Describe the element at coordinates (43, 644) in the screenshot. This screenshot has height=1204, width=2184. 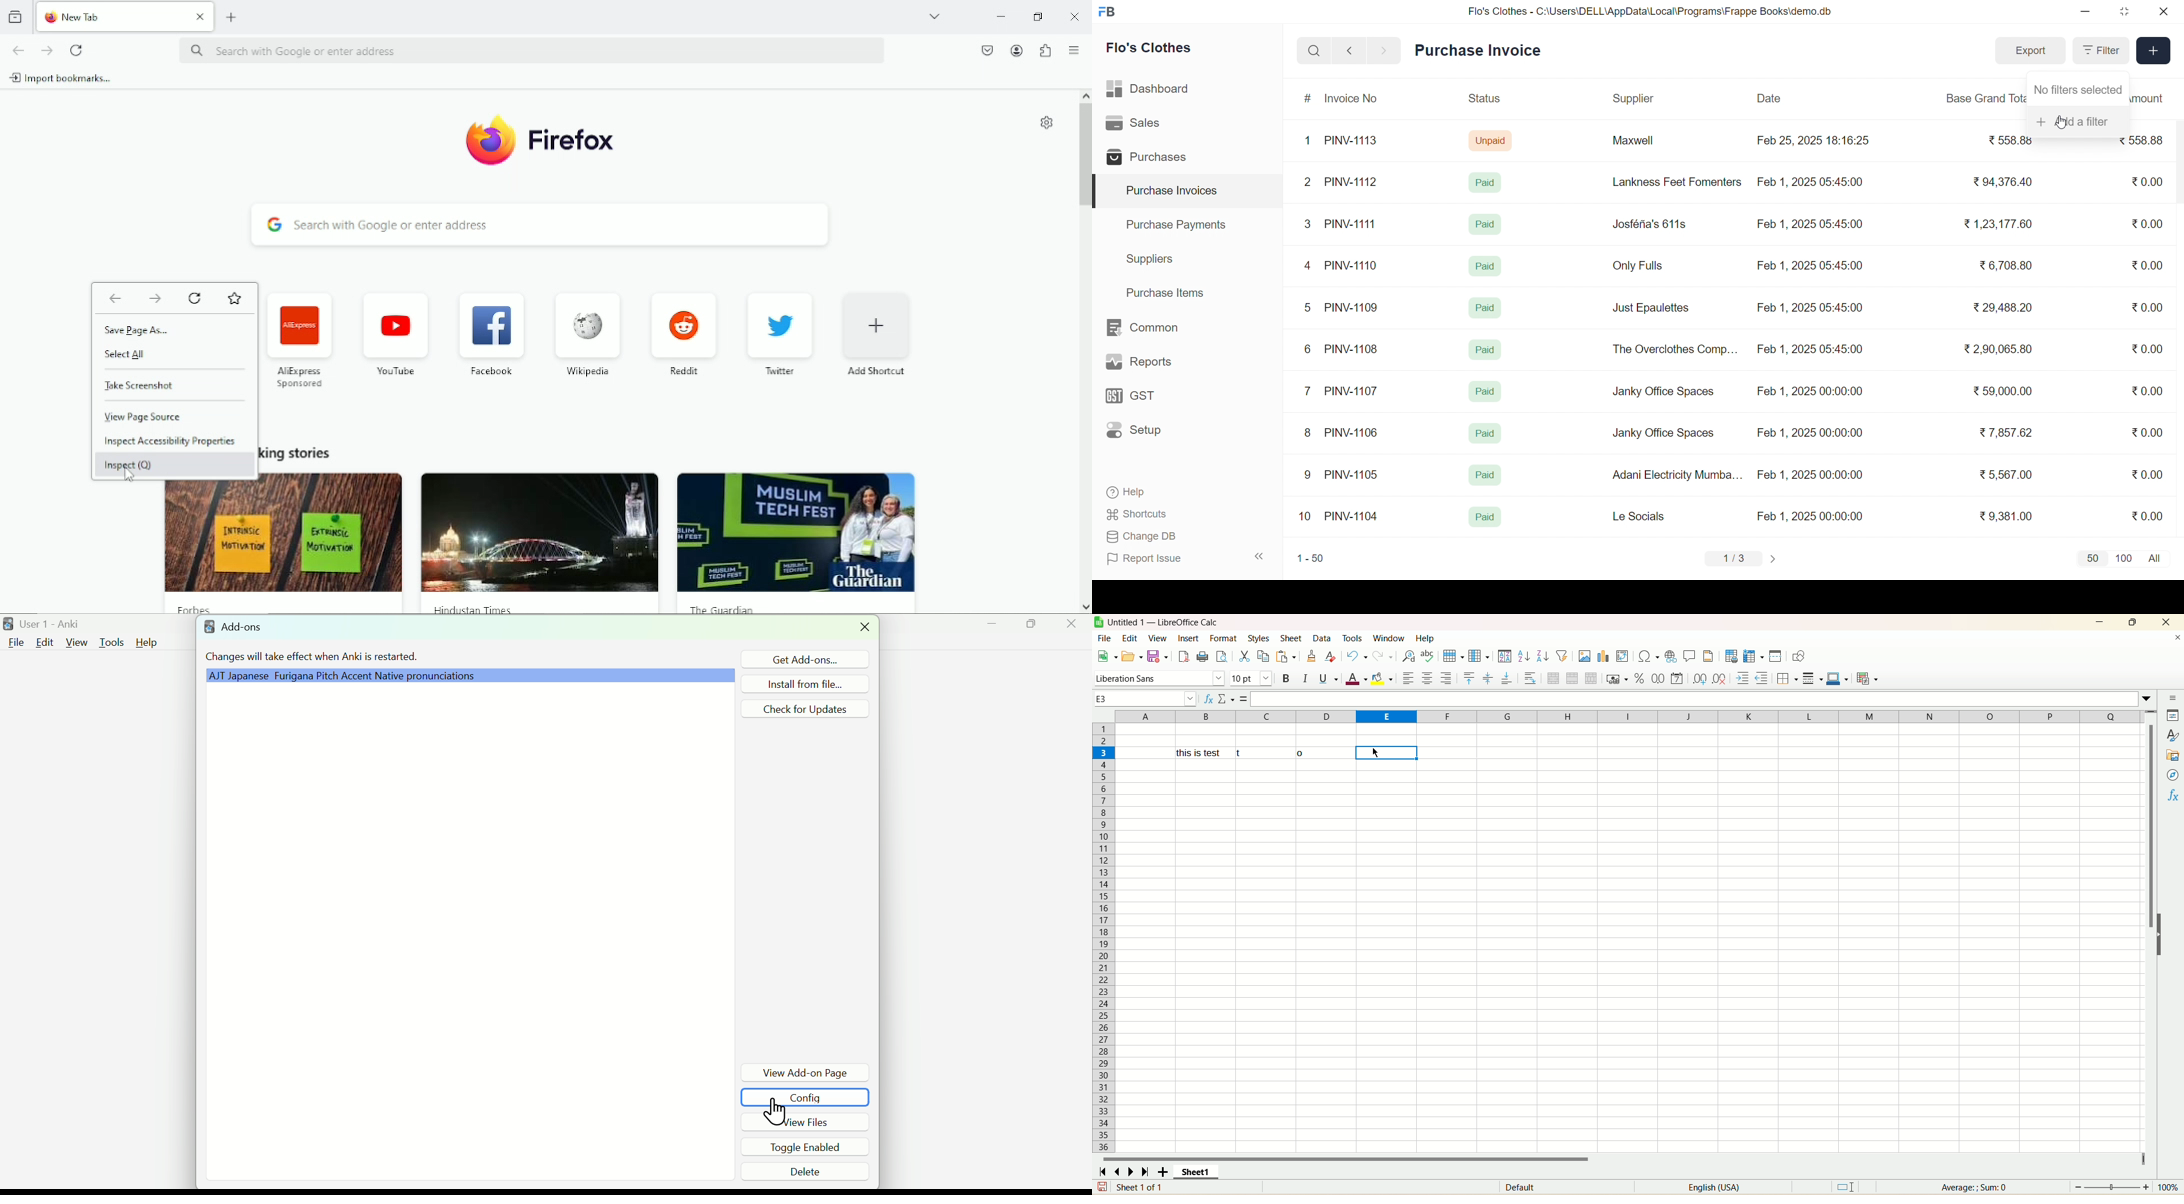
I see `Edit` at that location.